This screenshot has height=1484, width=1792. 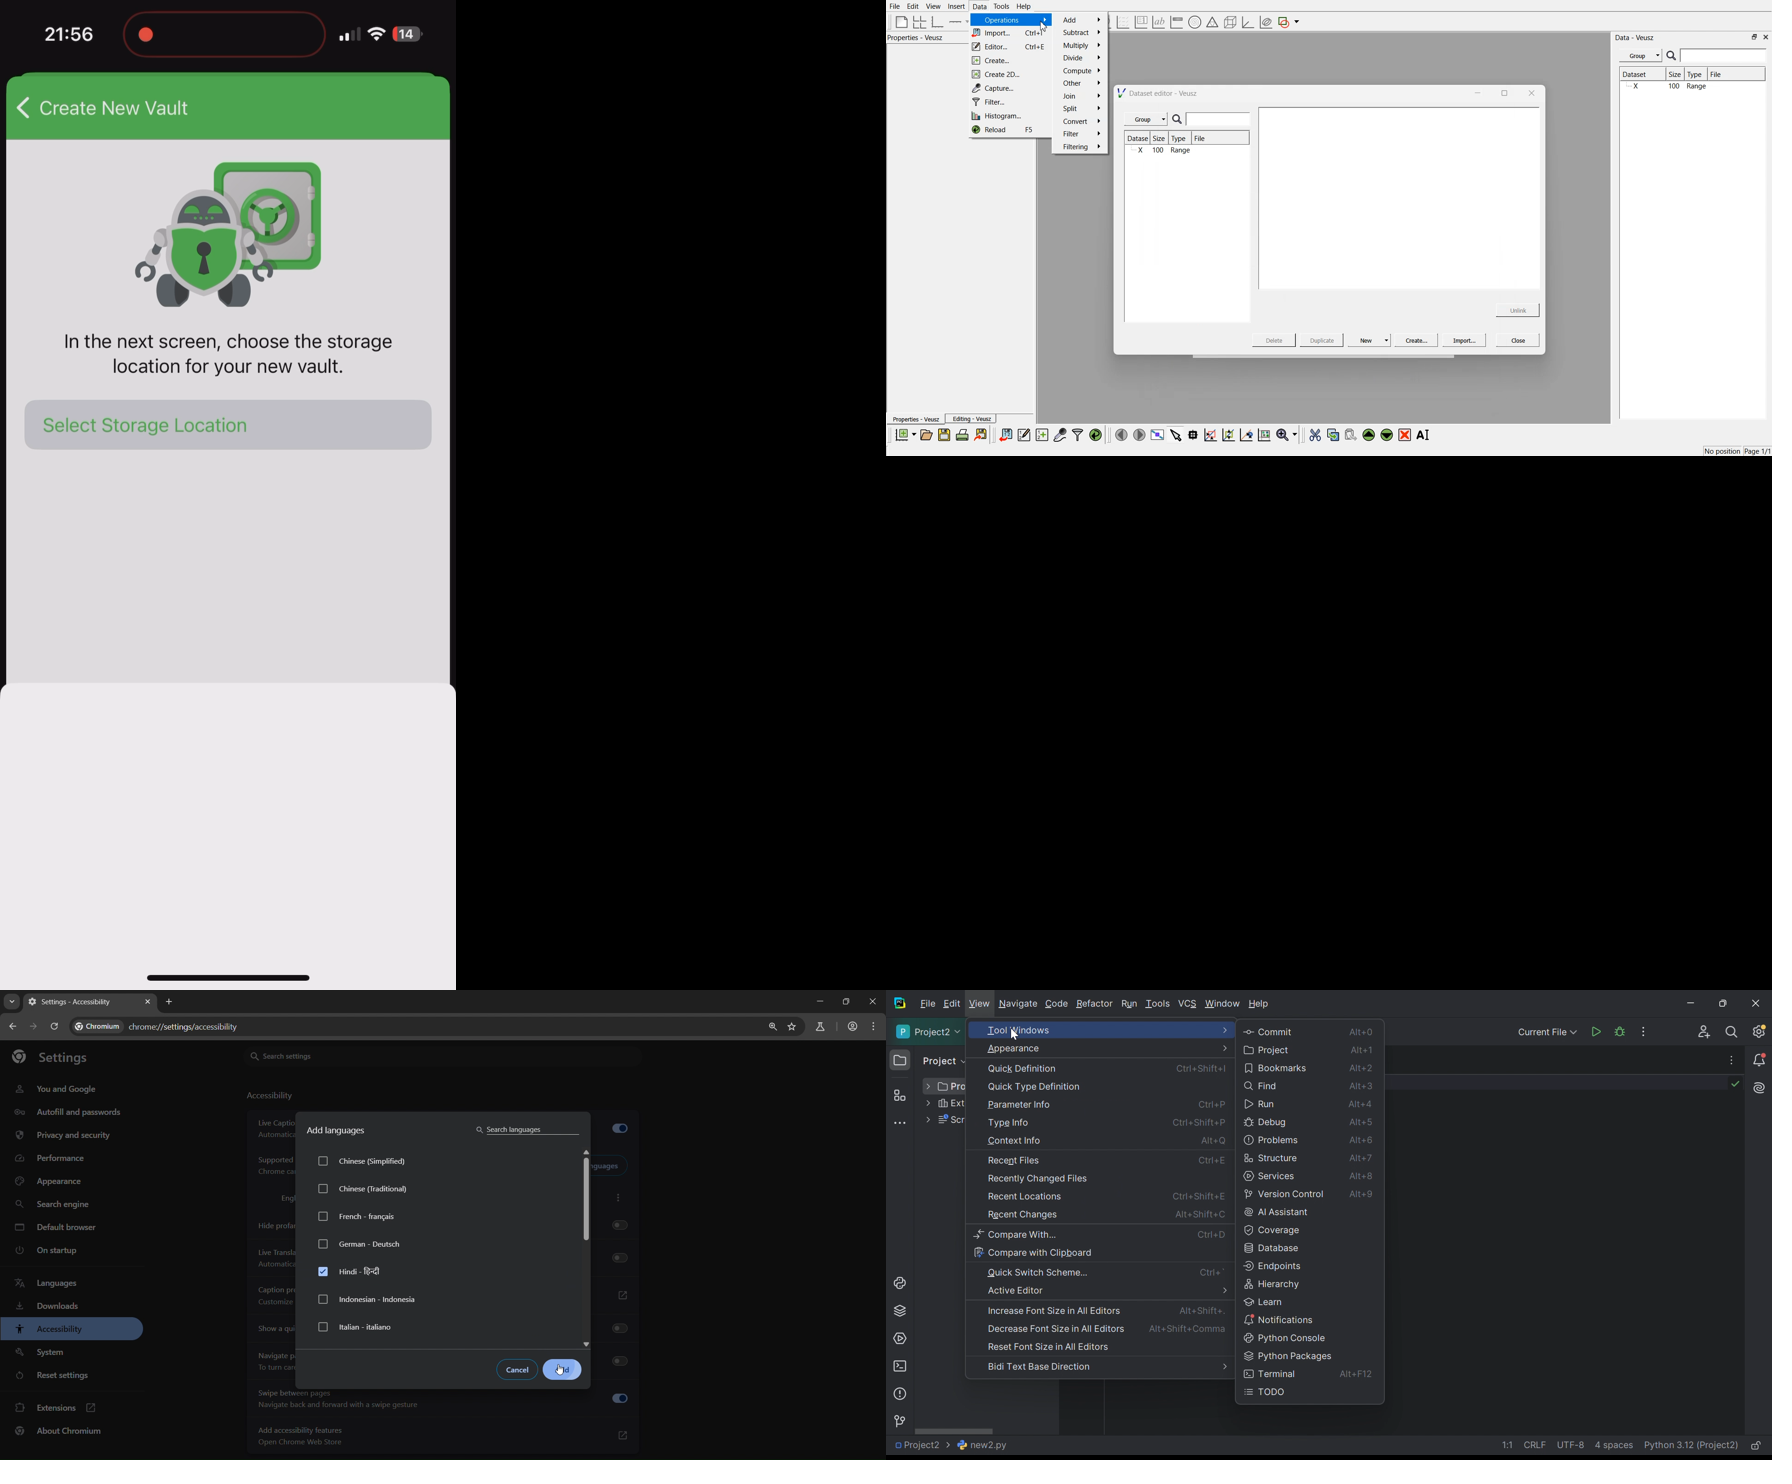 I want to click on chrome://settings/accessibility, so click(x=185, y=1025).